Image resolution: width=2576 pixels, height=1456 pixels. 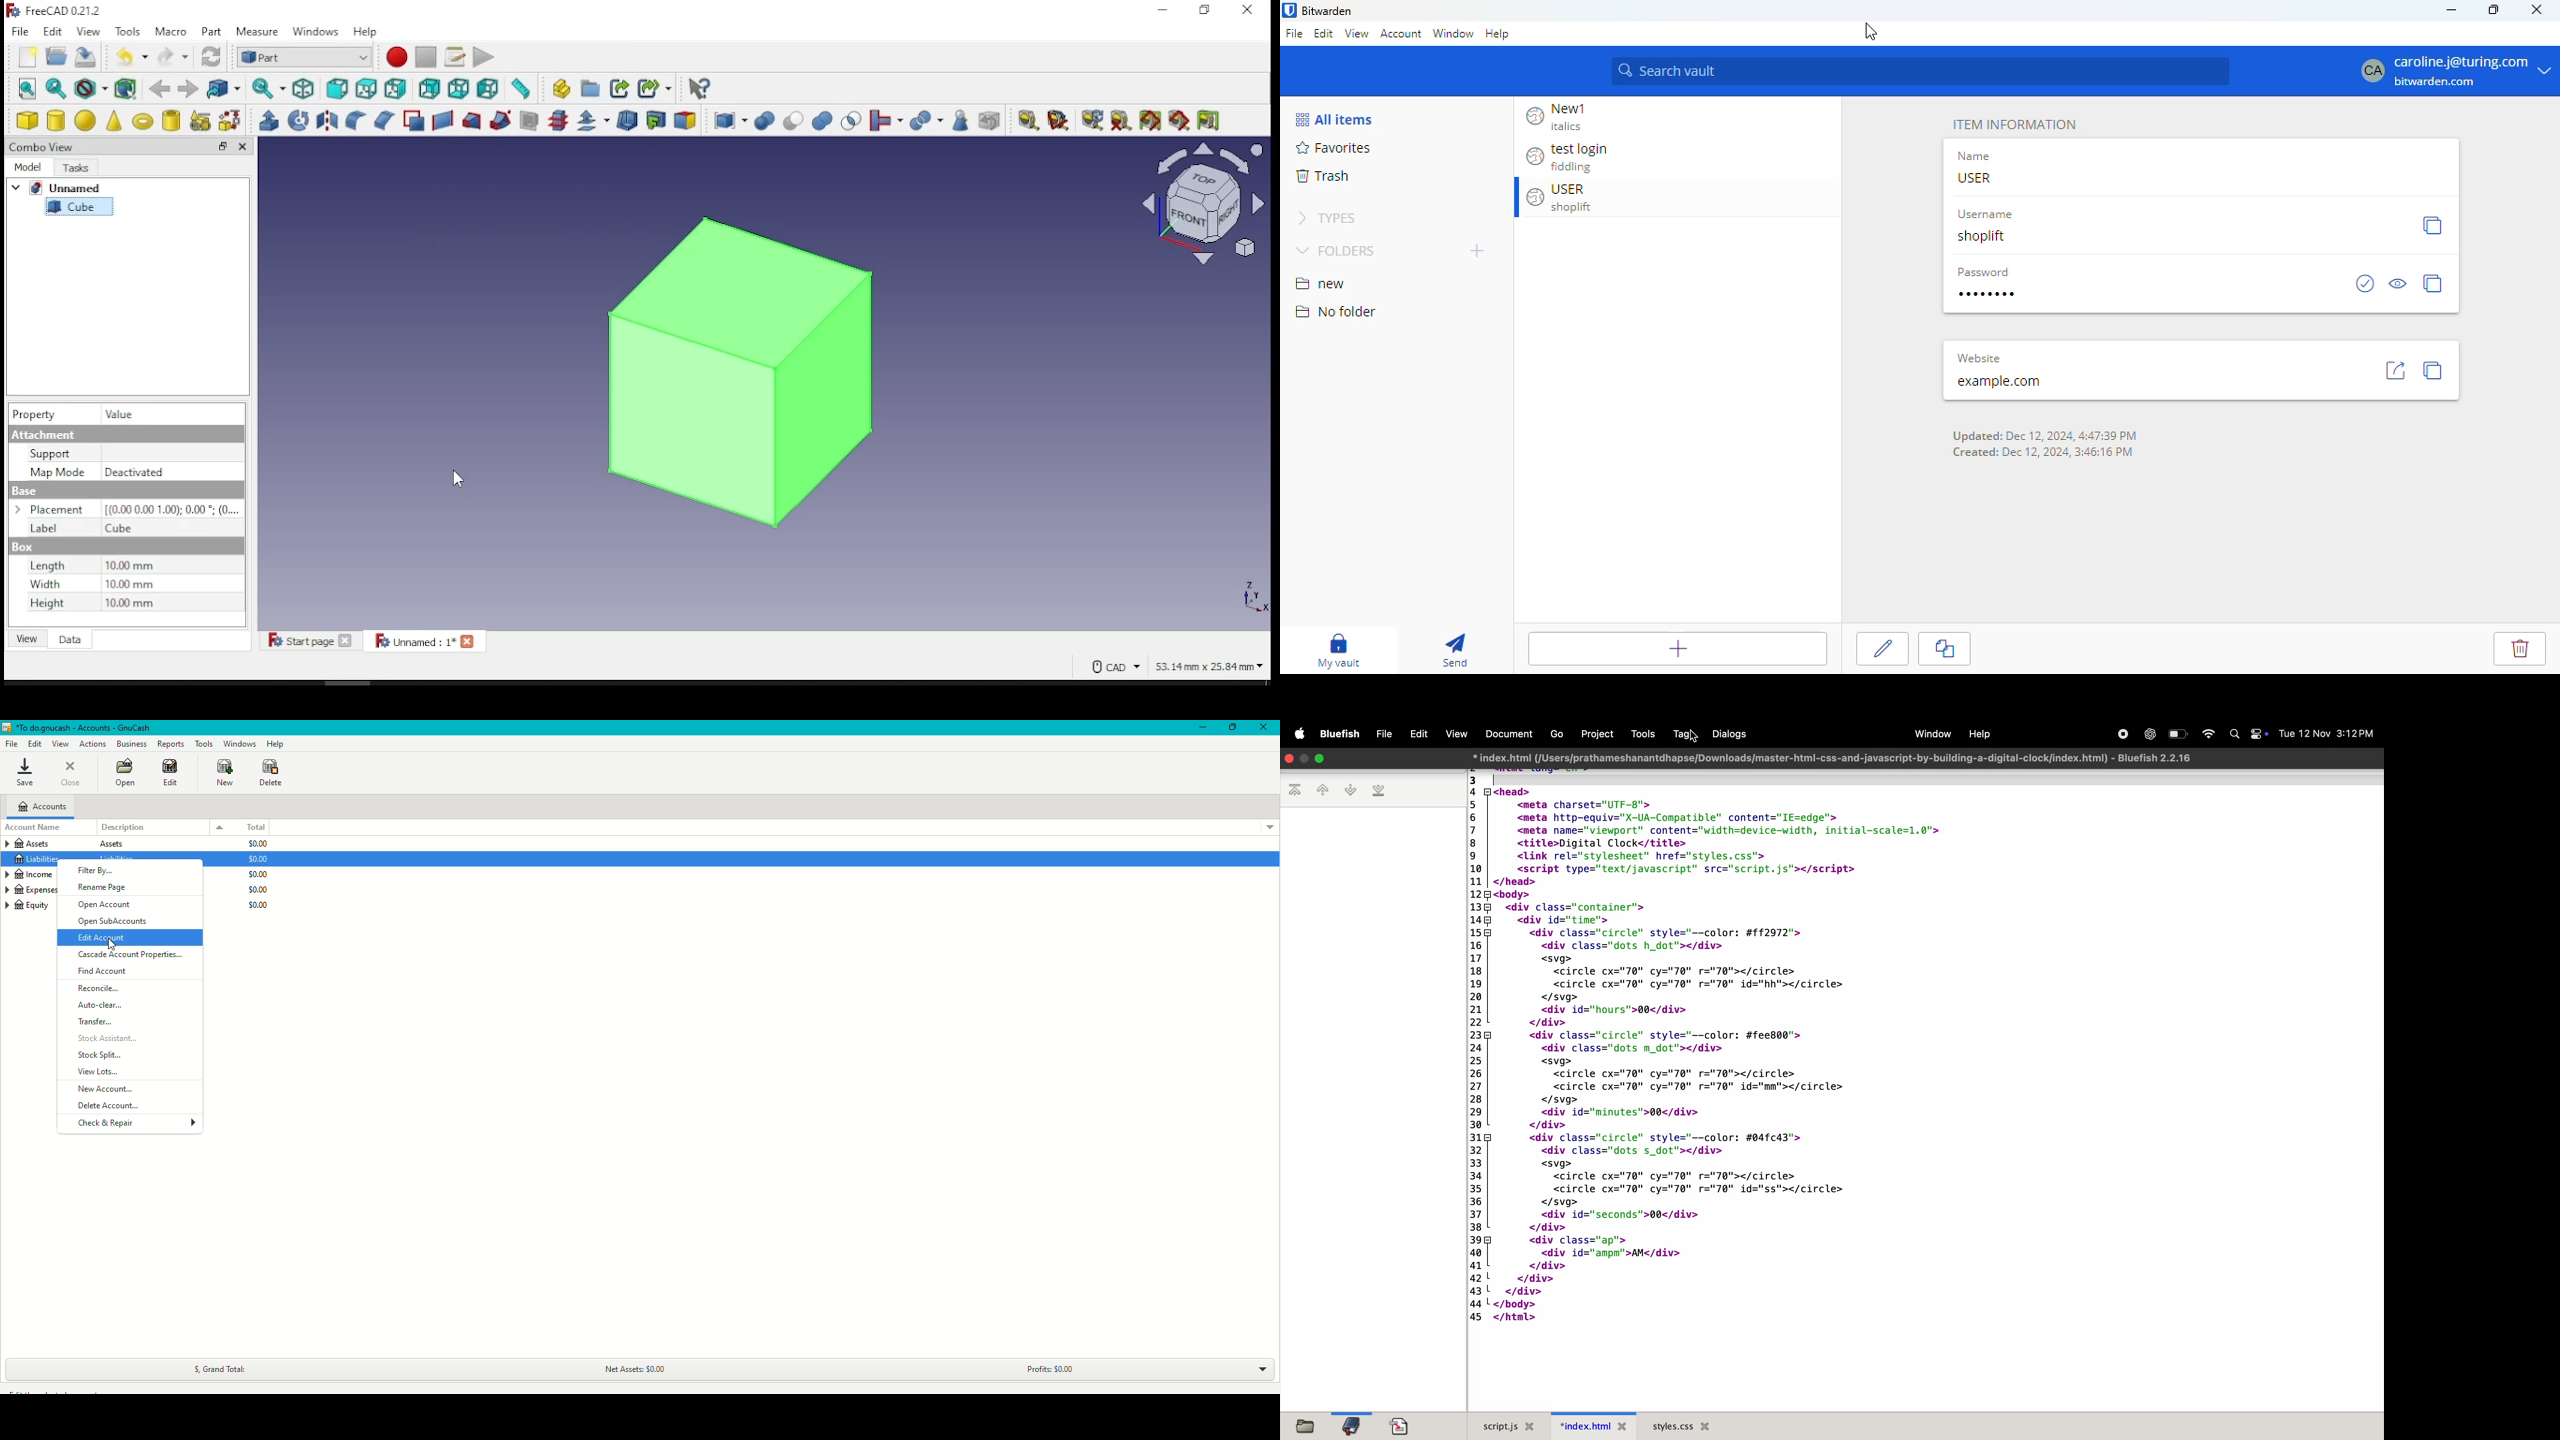 What do you see at coordinates (1695, 737) in the screenshot?
I see `cursor` at bounding box center [1695, 737].